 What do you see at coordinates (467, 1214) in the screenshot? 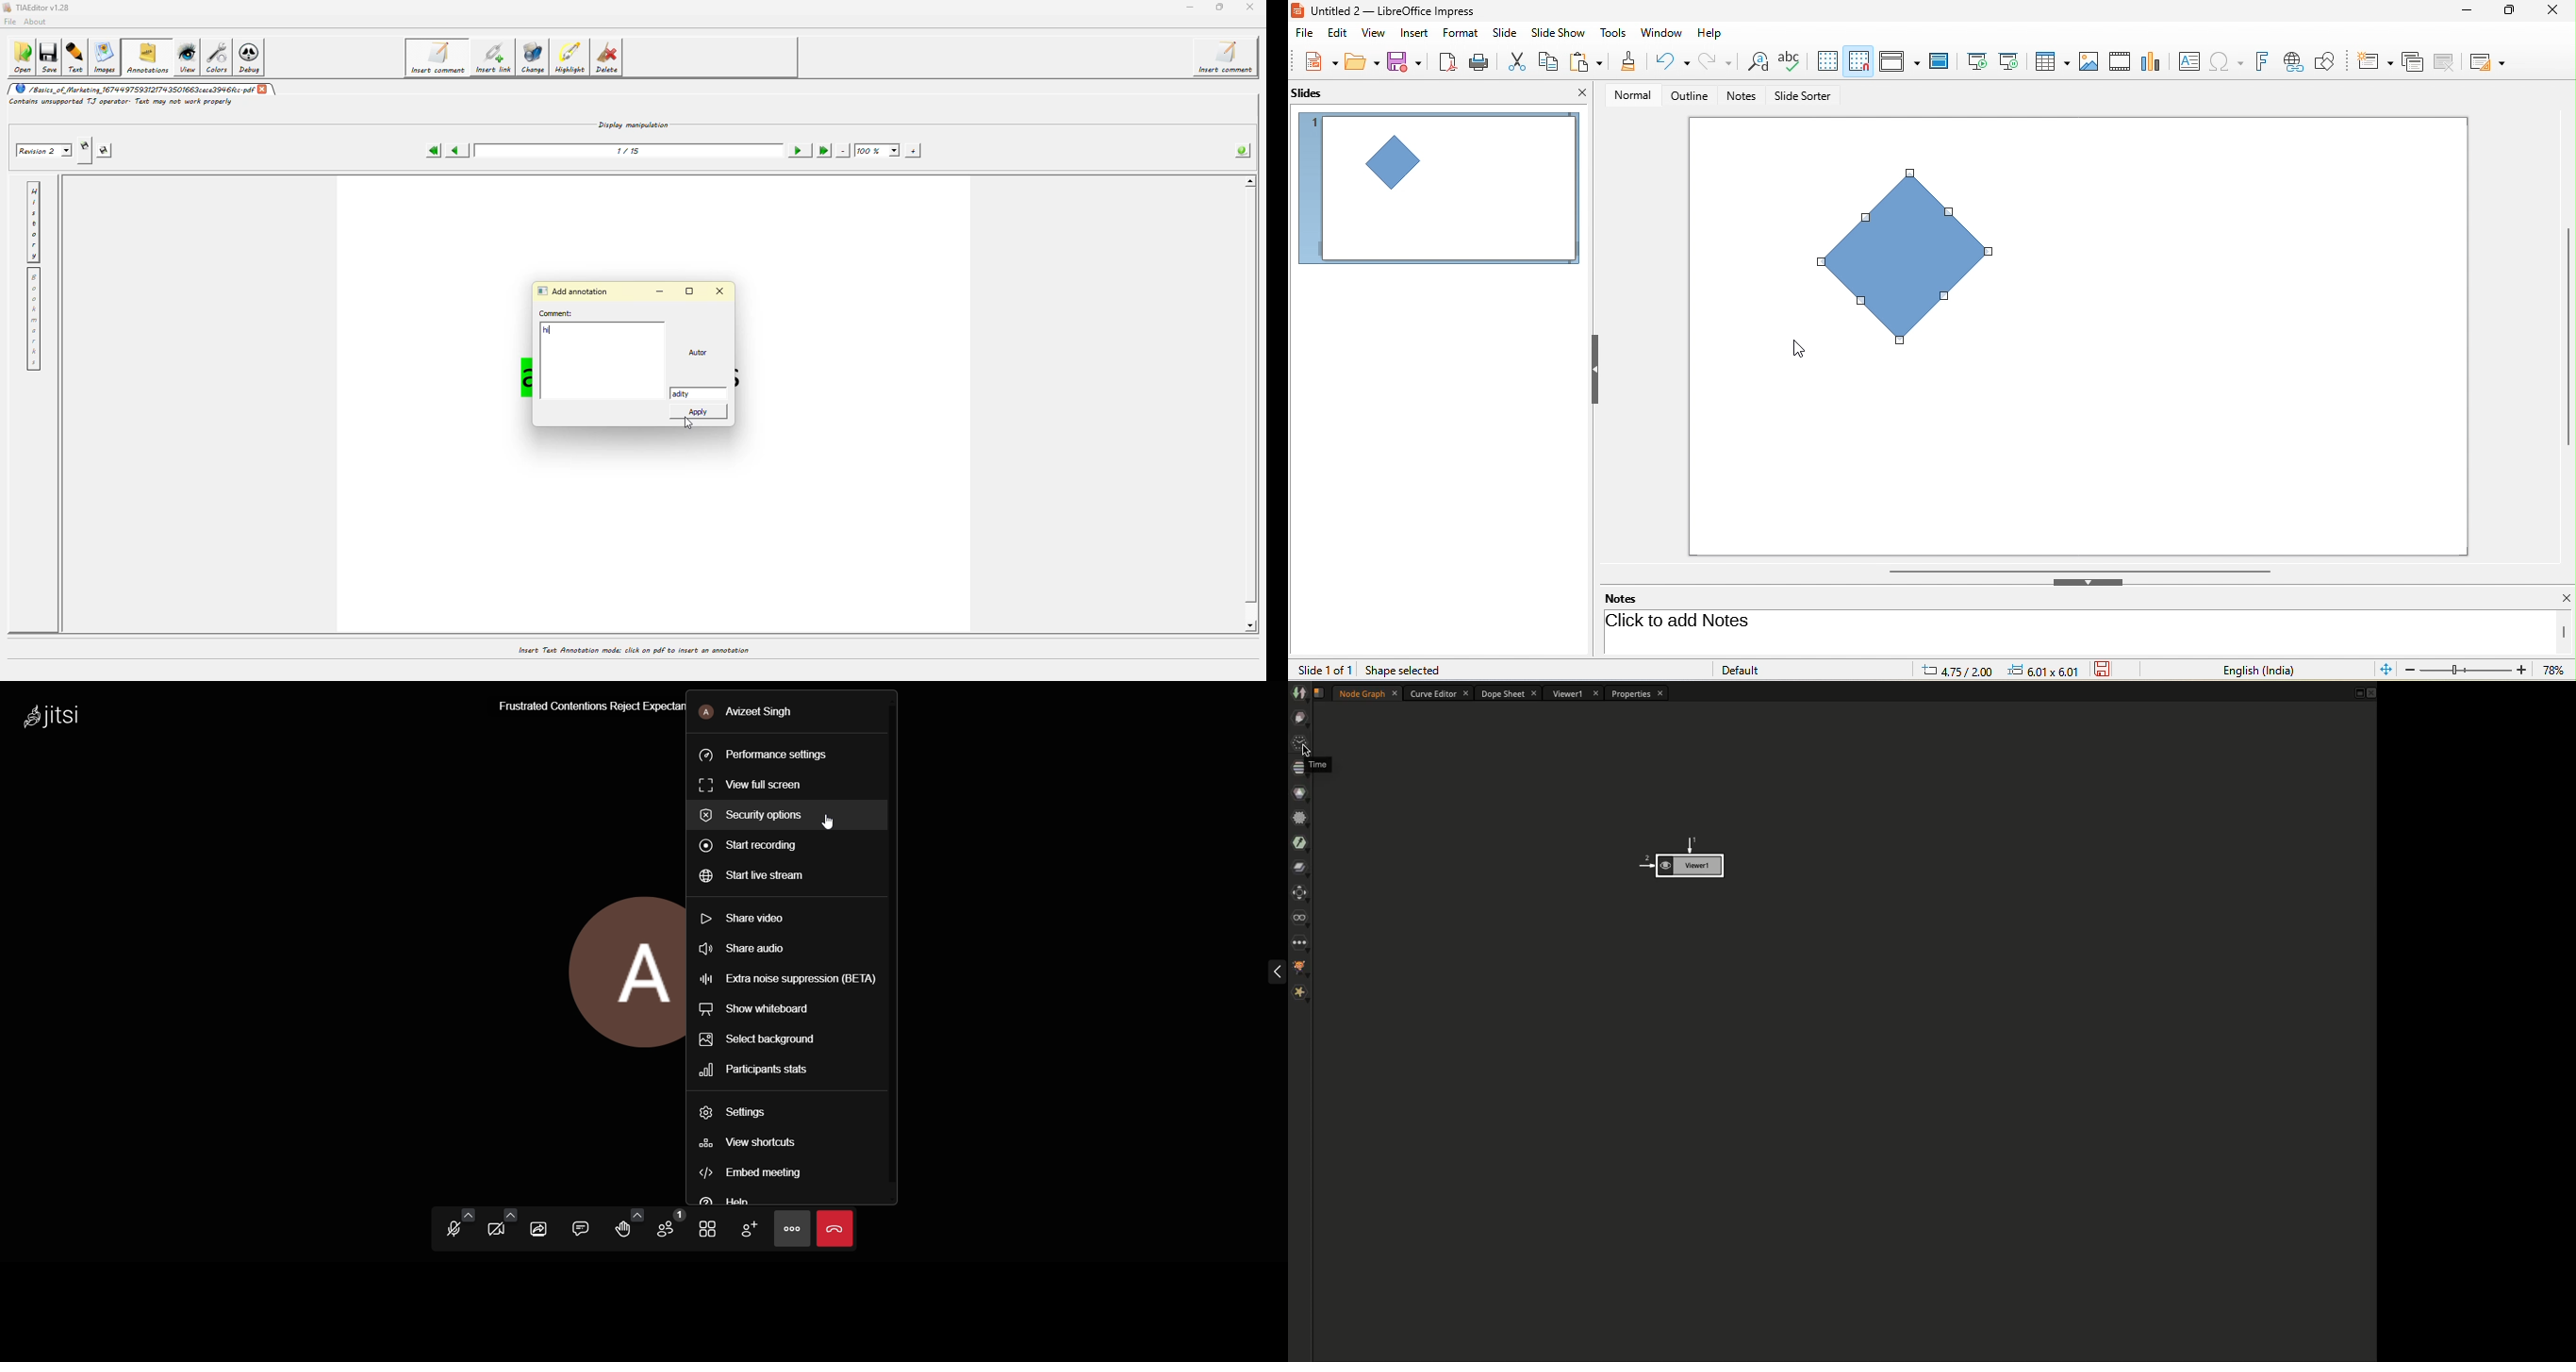
I see `audio setting` at bounding box center [467, 1214].